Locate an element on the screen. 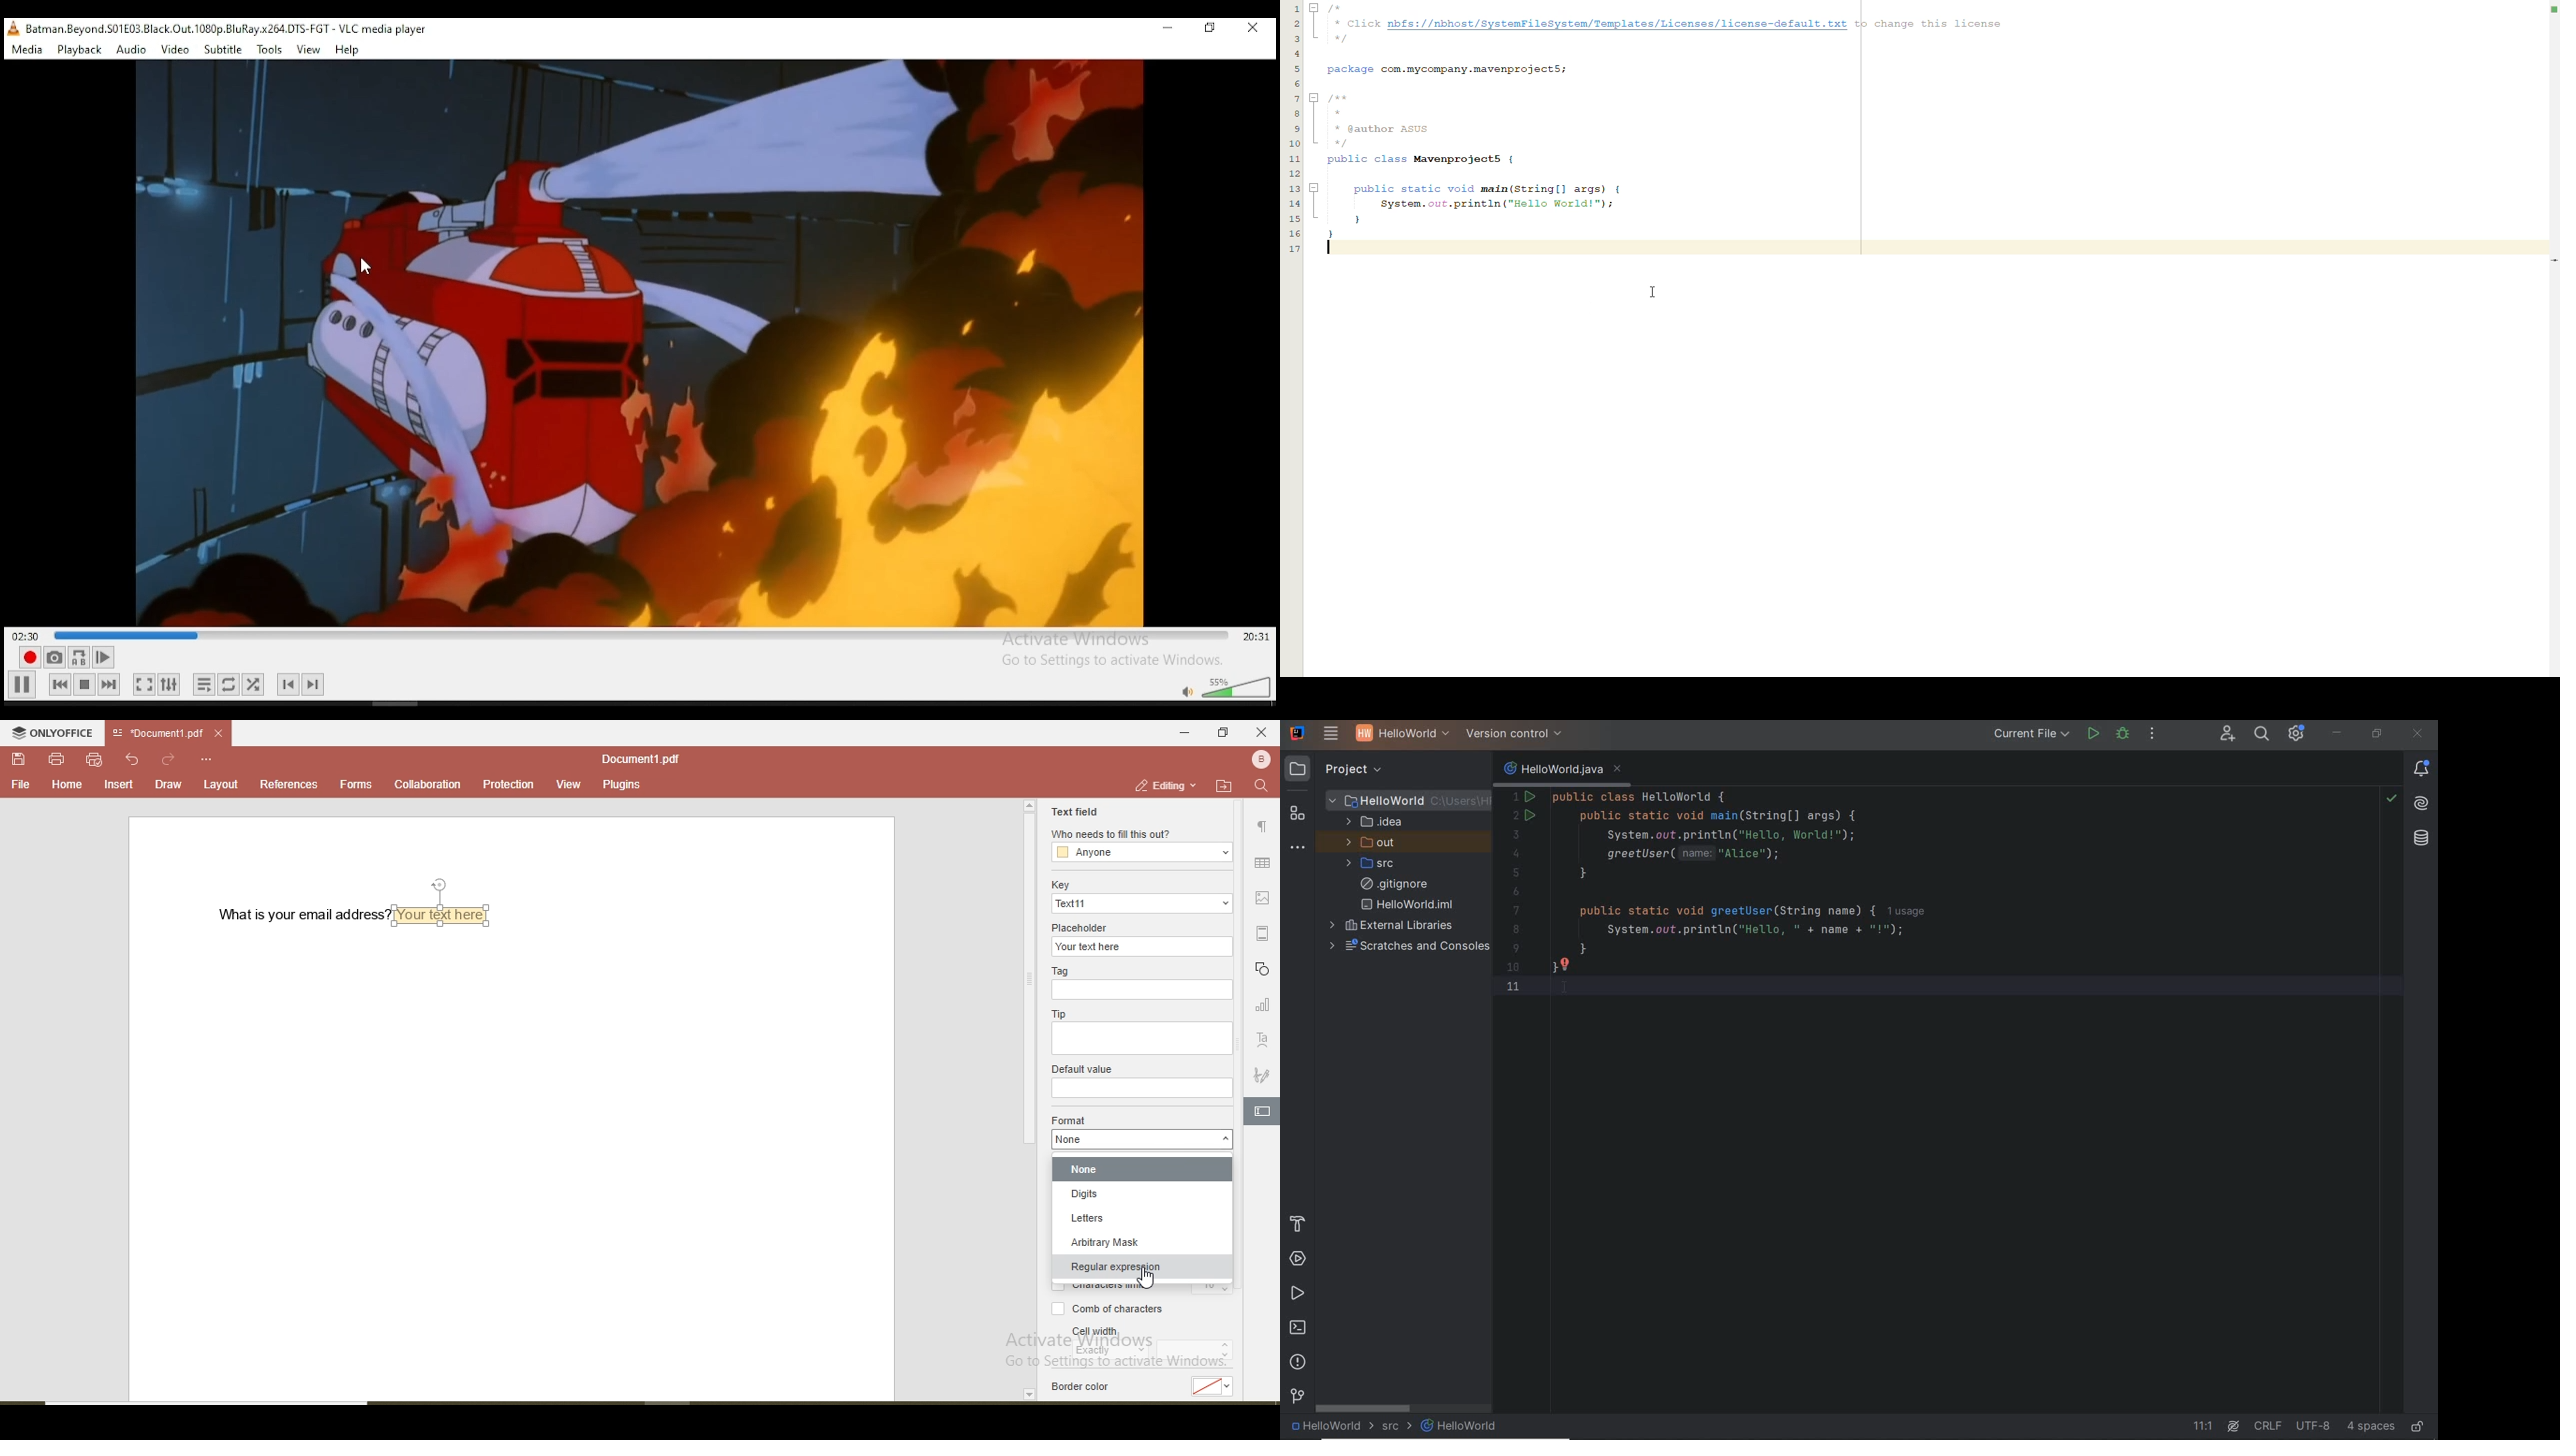 Image resolution: width=2576 pixels, height=1456 pixels. tools is located at coordinates (270, 51).